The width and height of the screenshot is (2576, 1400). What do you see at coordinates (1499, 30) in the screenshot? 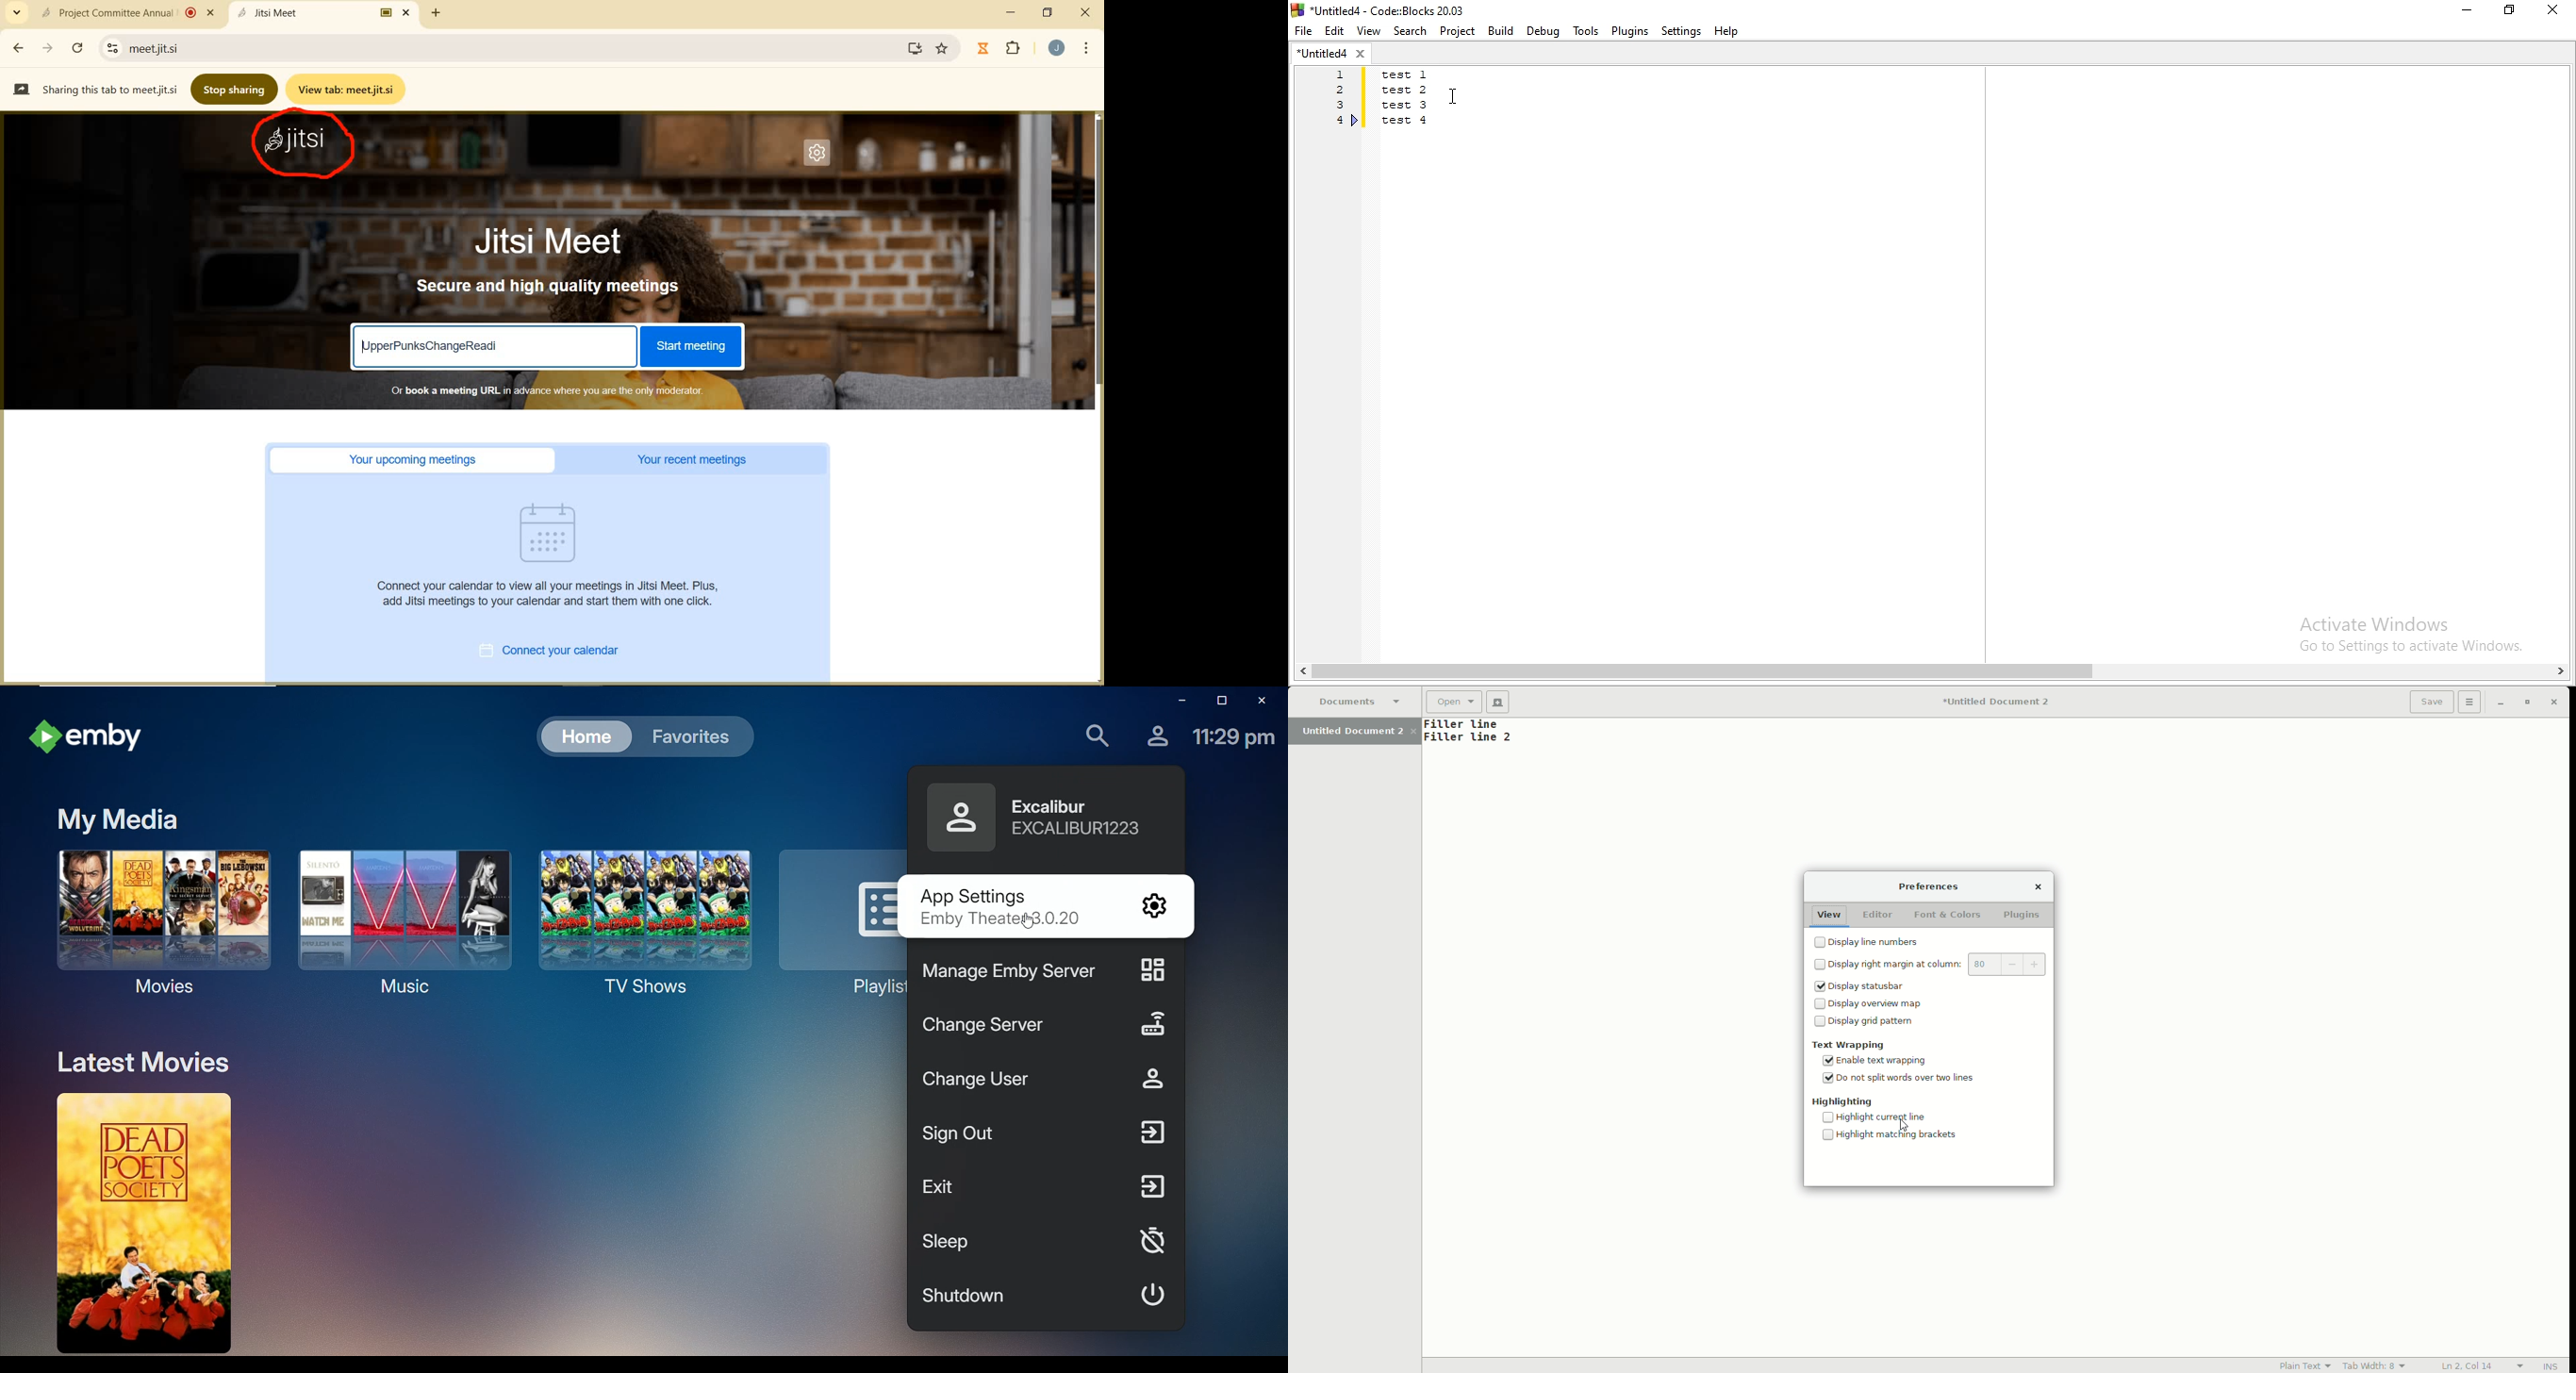
I see `Build ` at bounding box center [1499, 30].